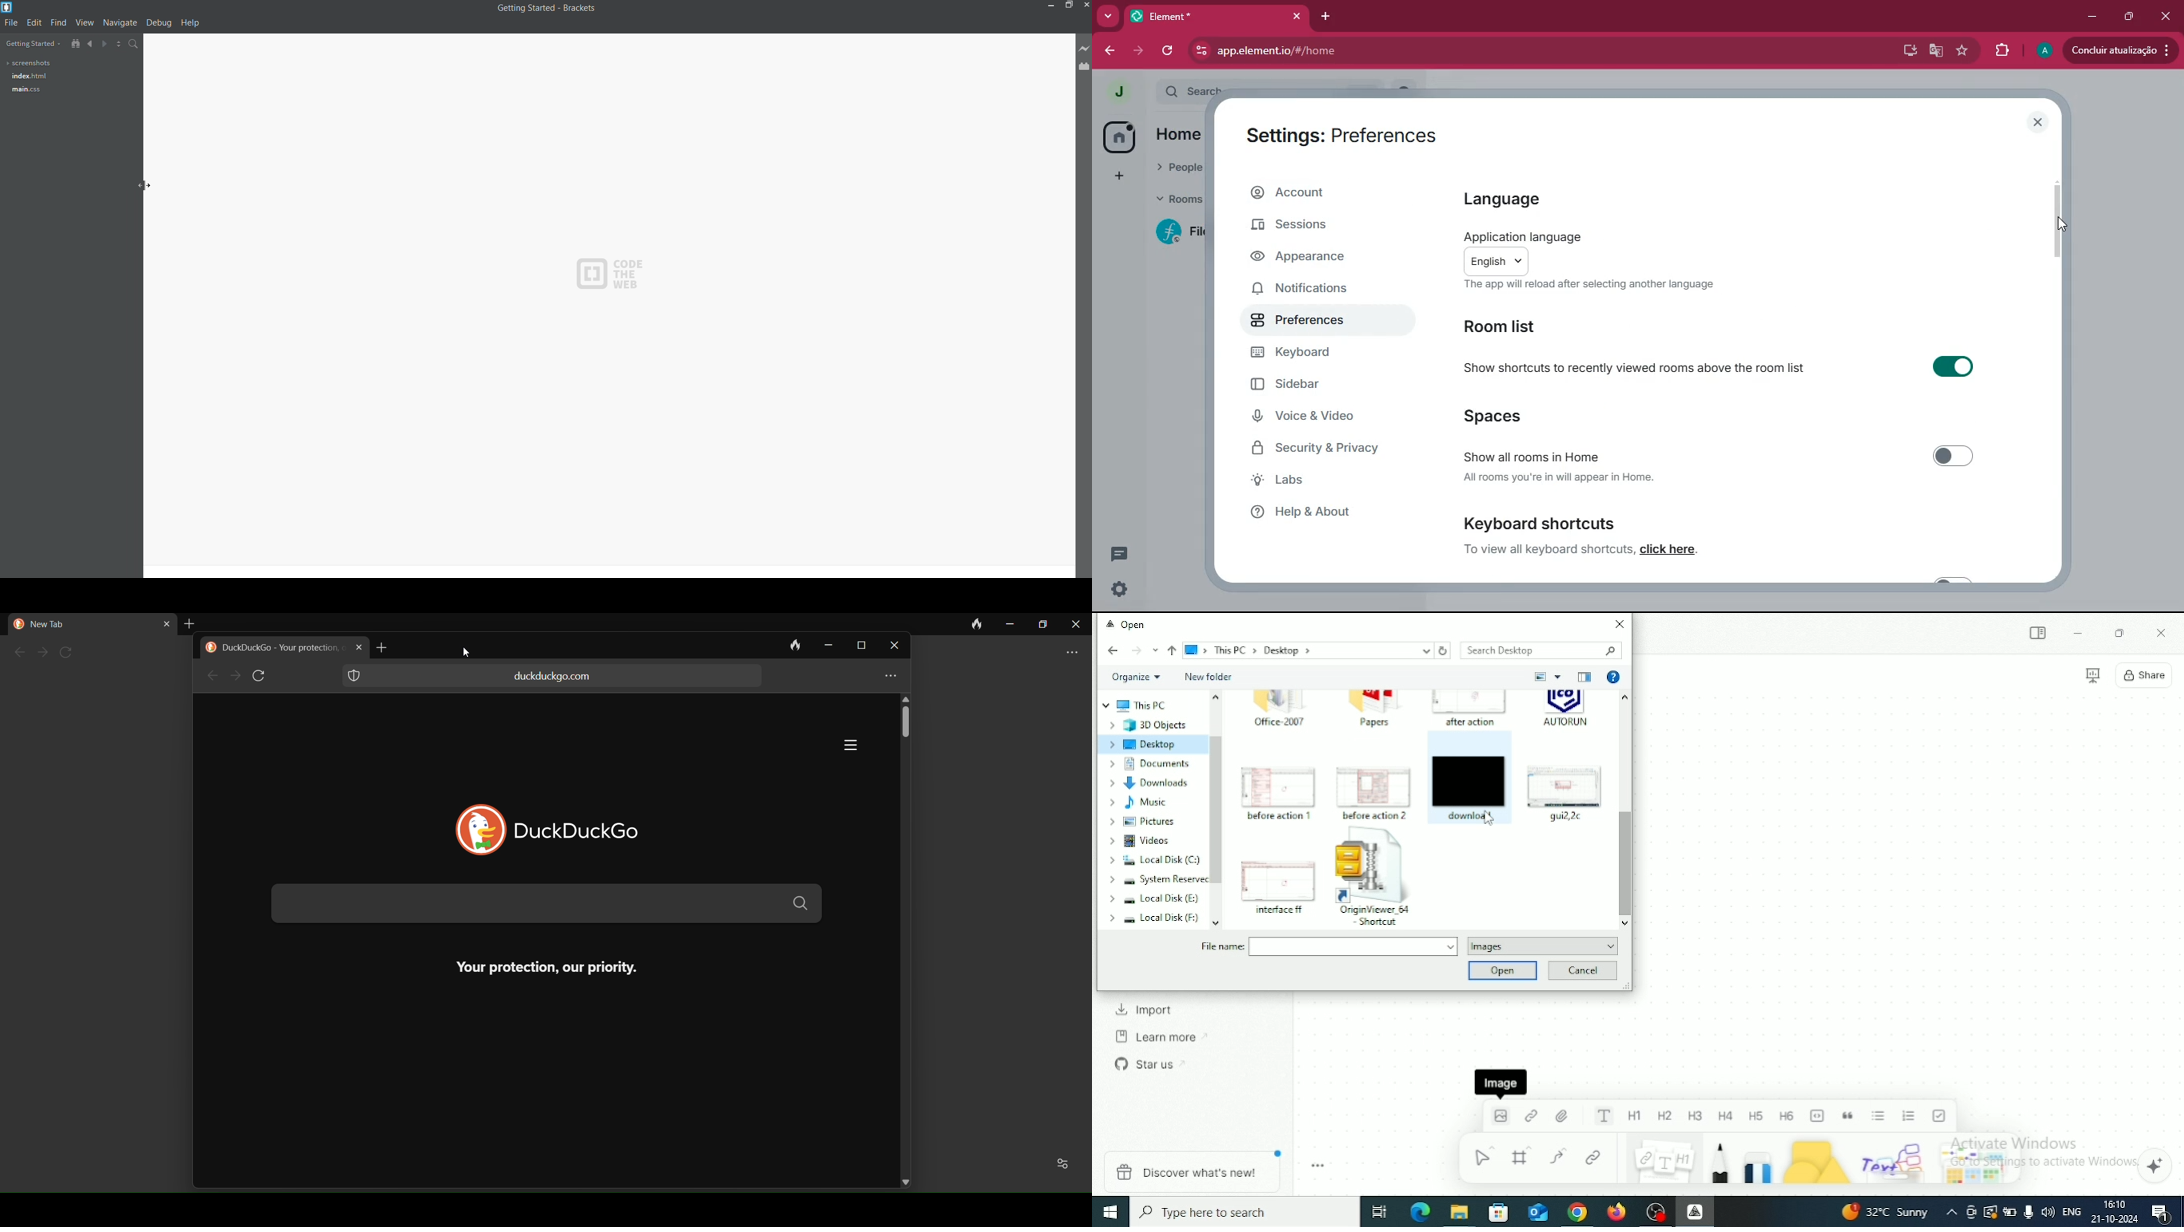  What do you see at coordinates (193, 24) in the screenshot?
I see `help` at bounding box center [193, 24].